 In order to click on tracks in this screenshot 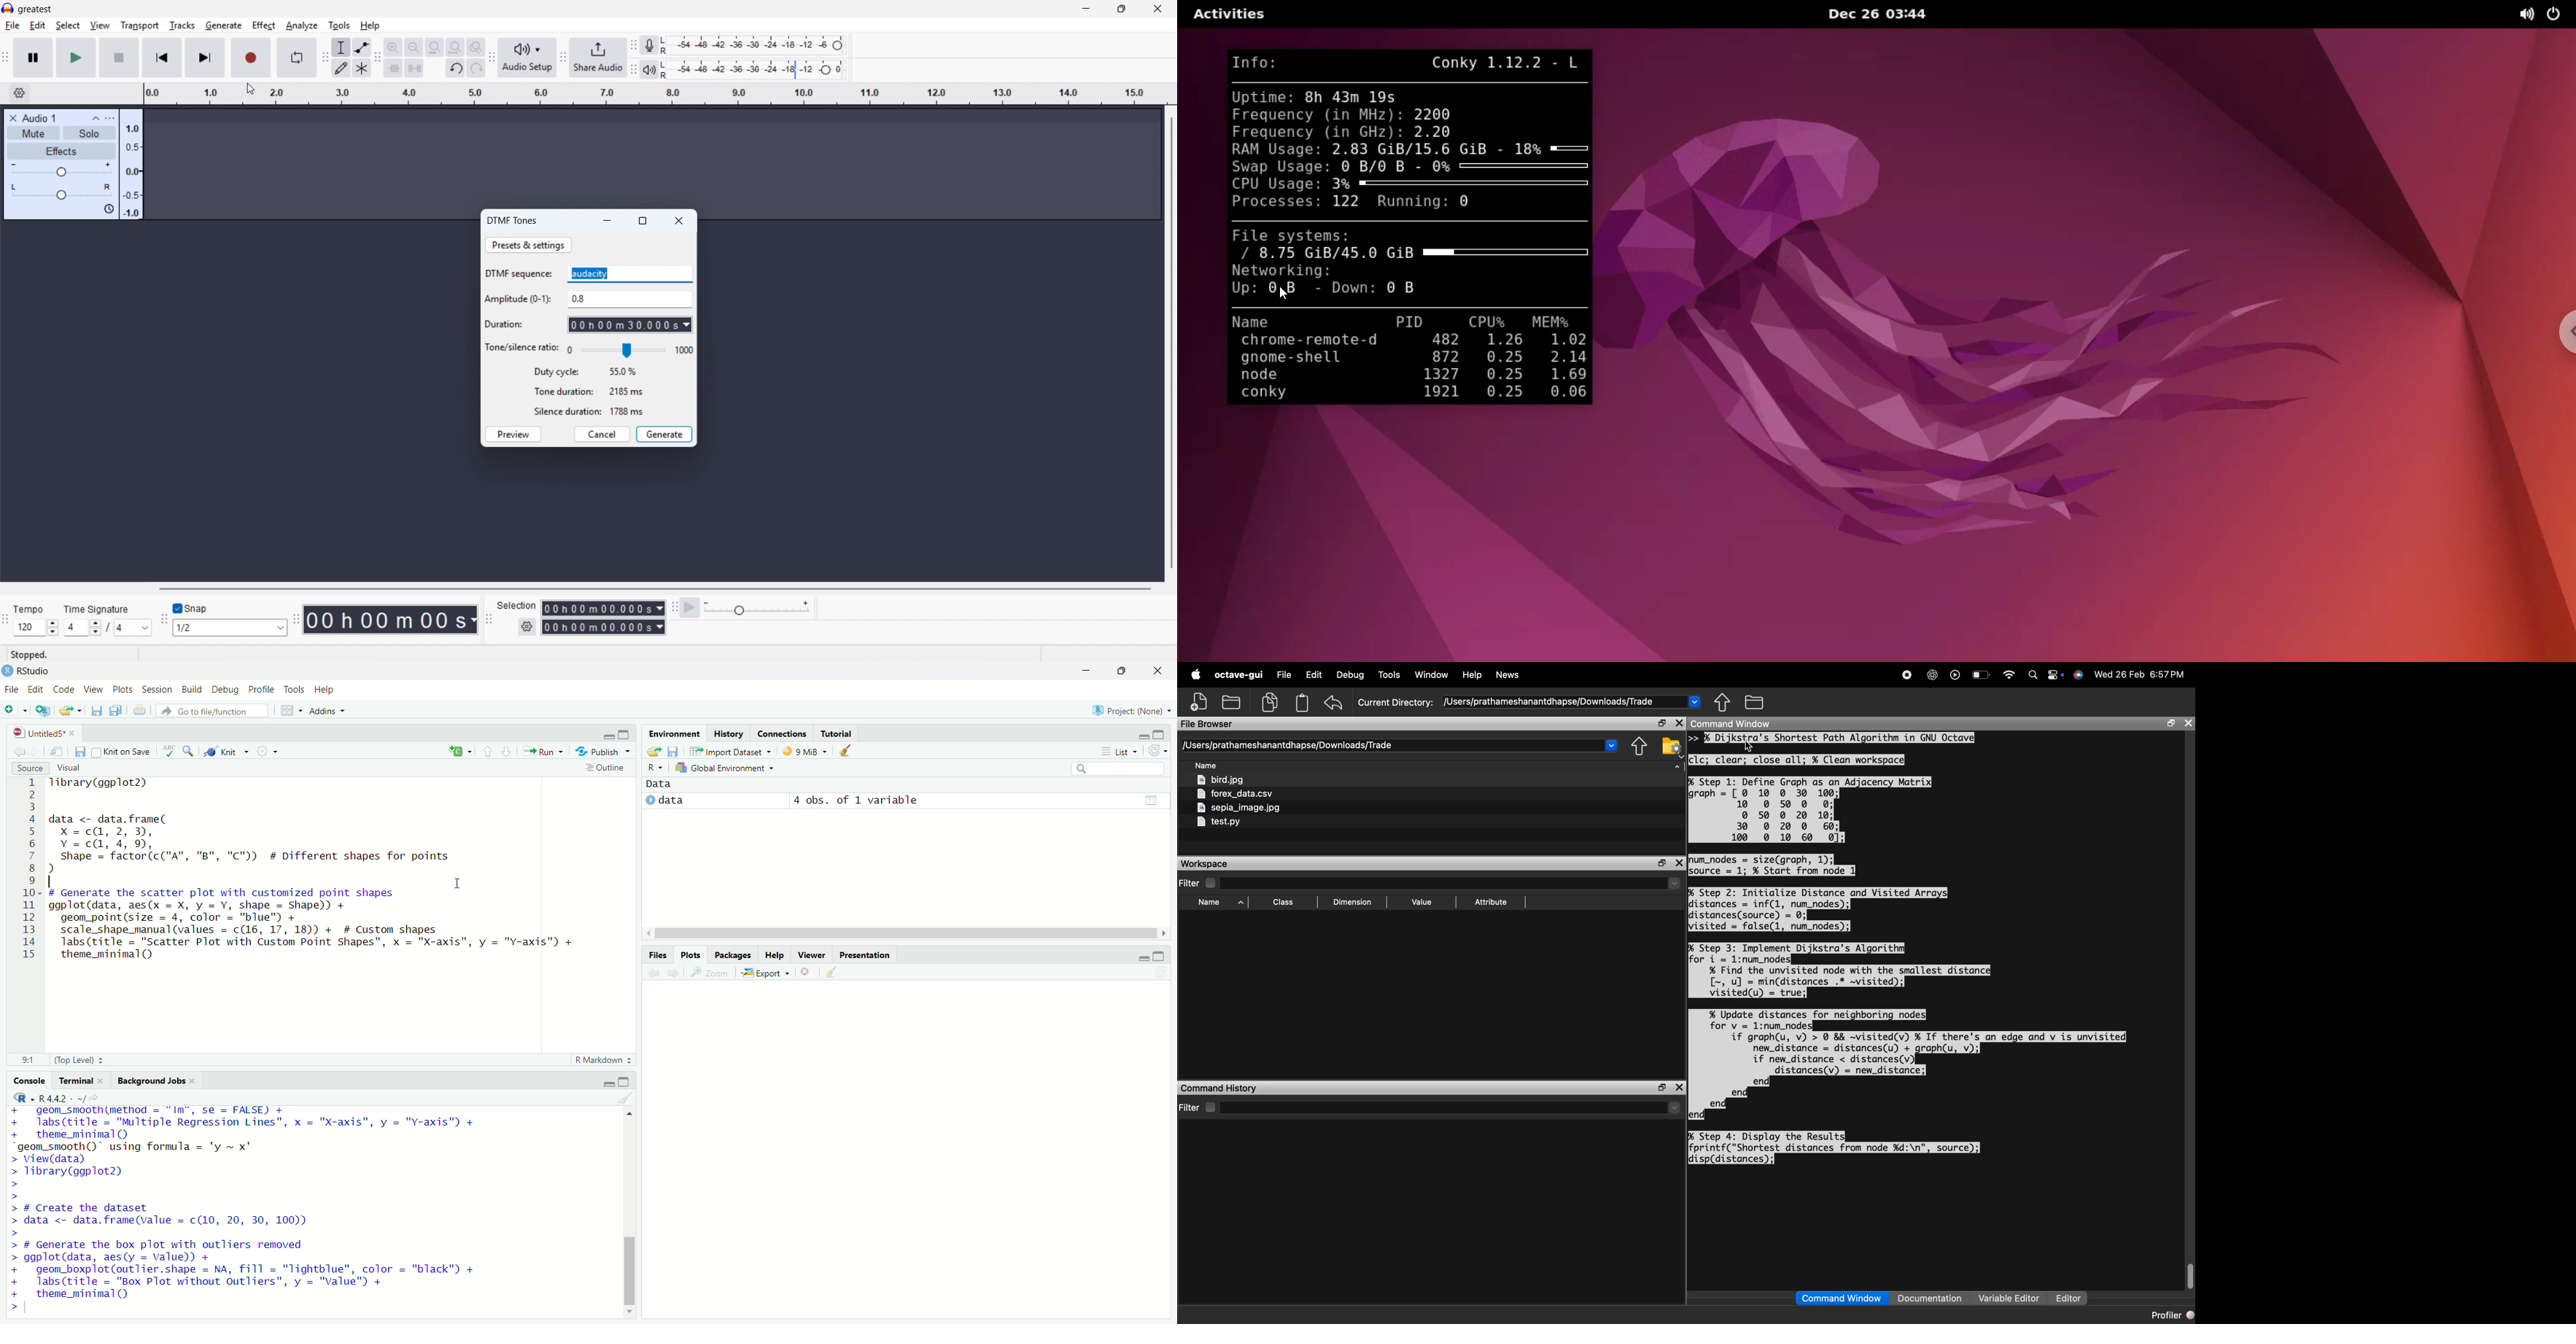, I will do `click(182, 25)`.